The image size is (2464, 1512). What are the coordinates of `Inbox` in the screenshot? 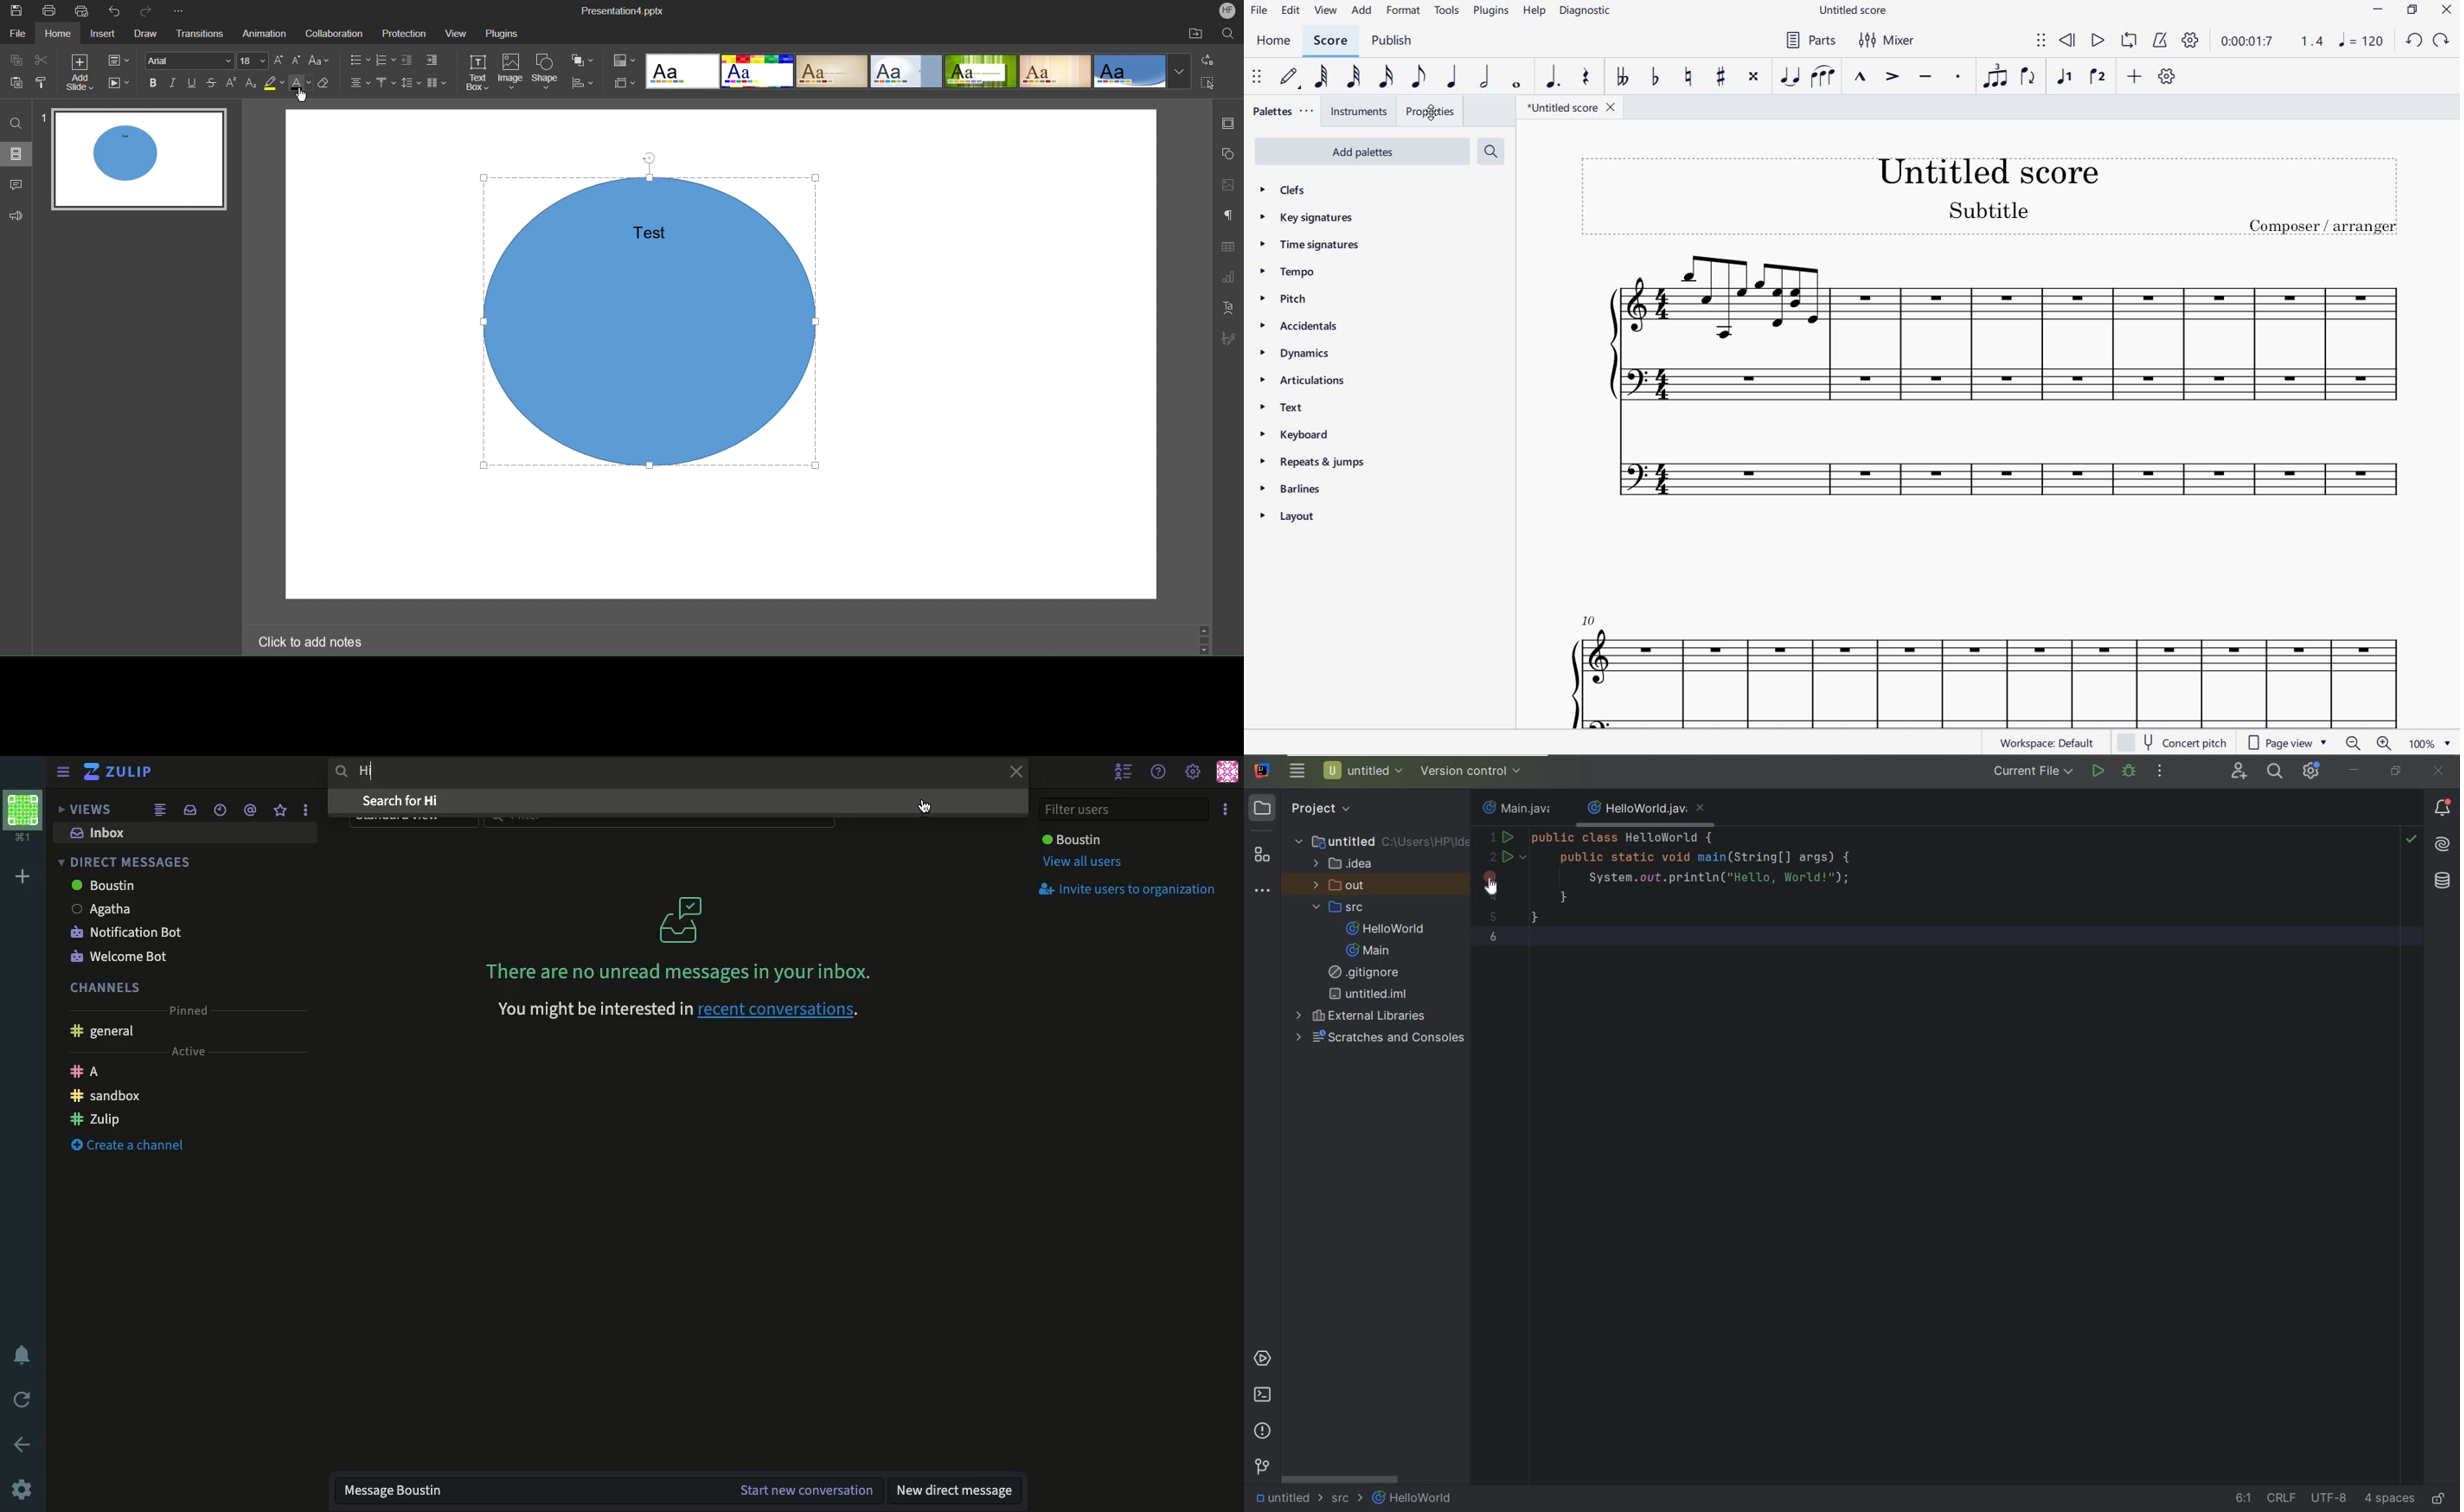 It's located at (97, 833).